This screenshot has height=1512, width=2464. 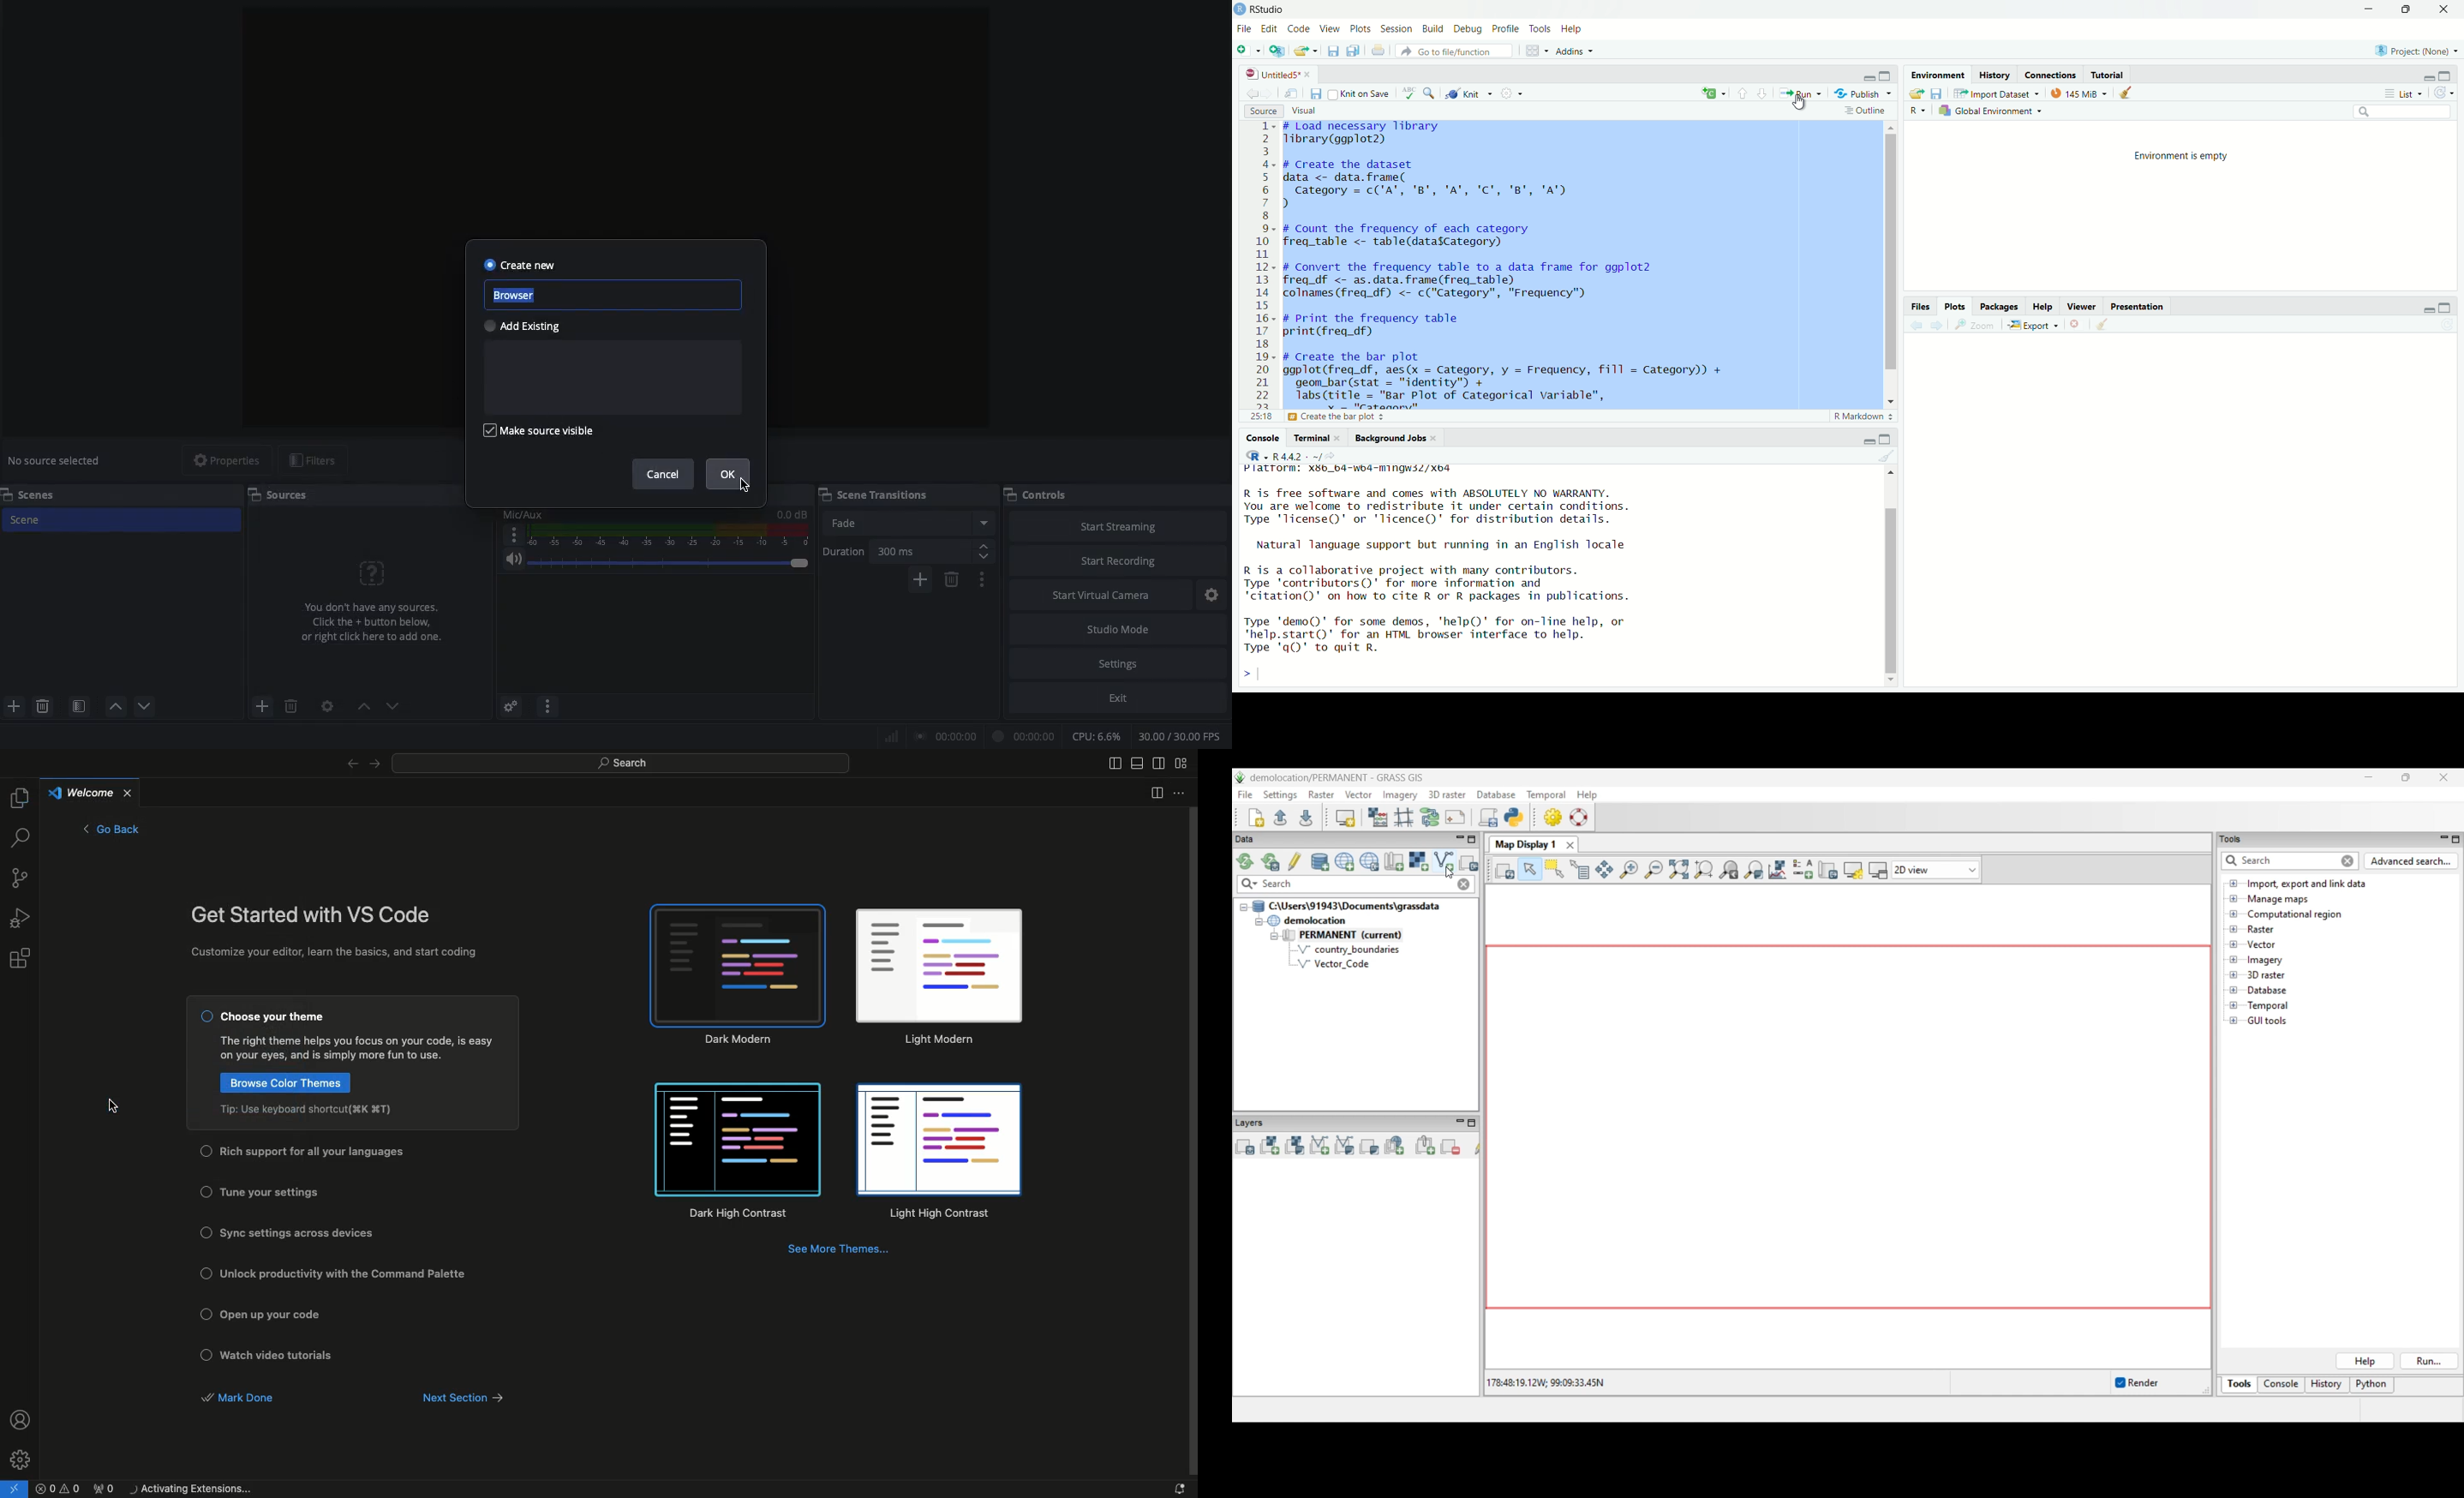 I want to click on console, so click(x=1258, y=439).